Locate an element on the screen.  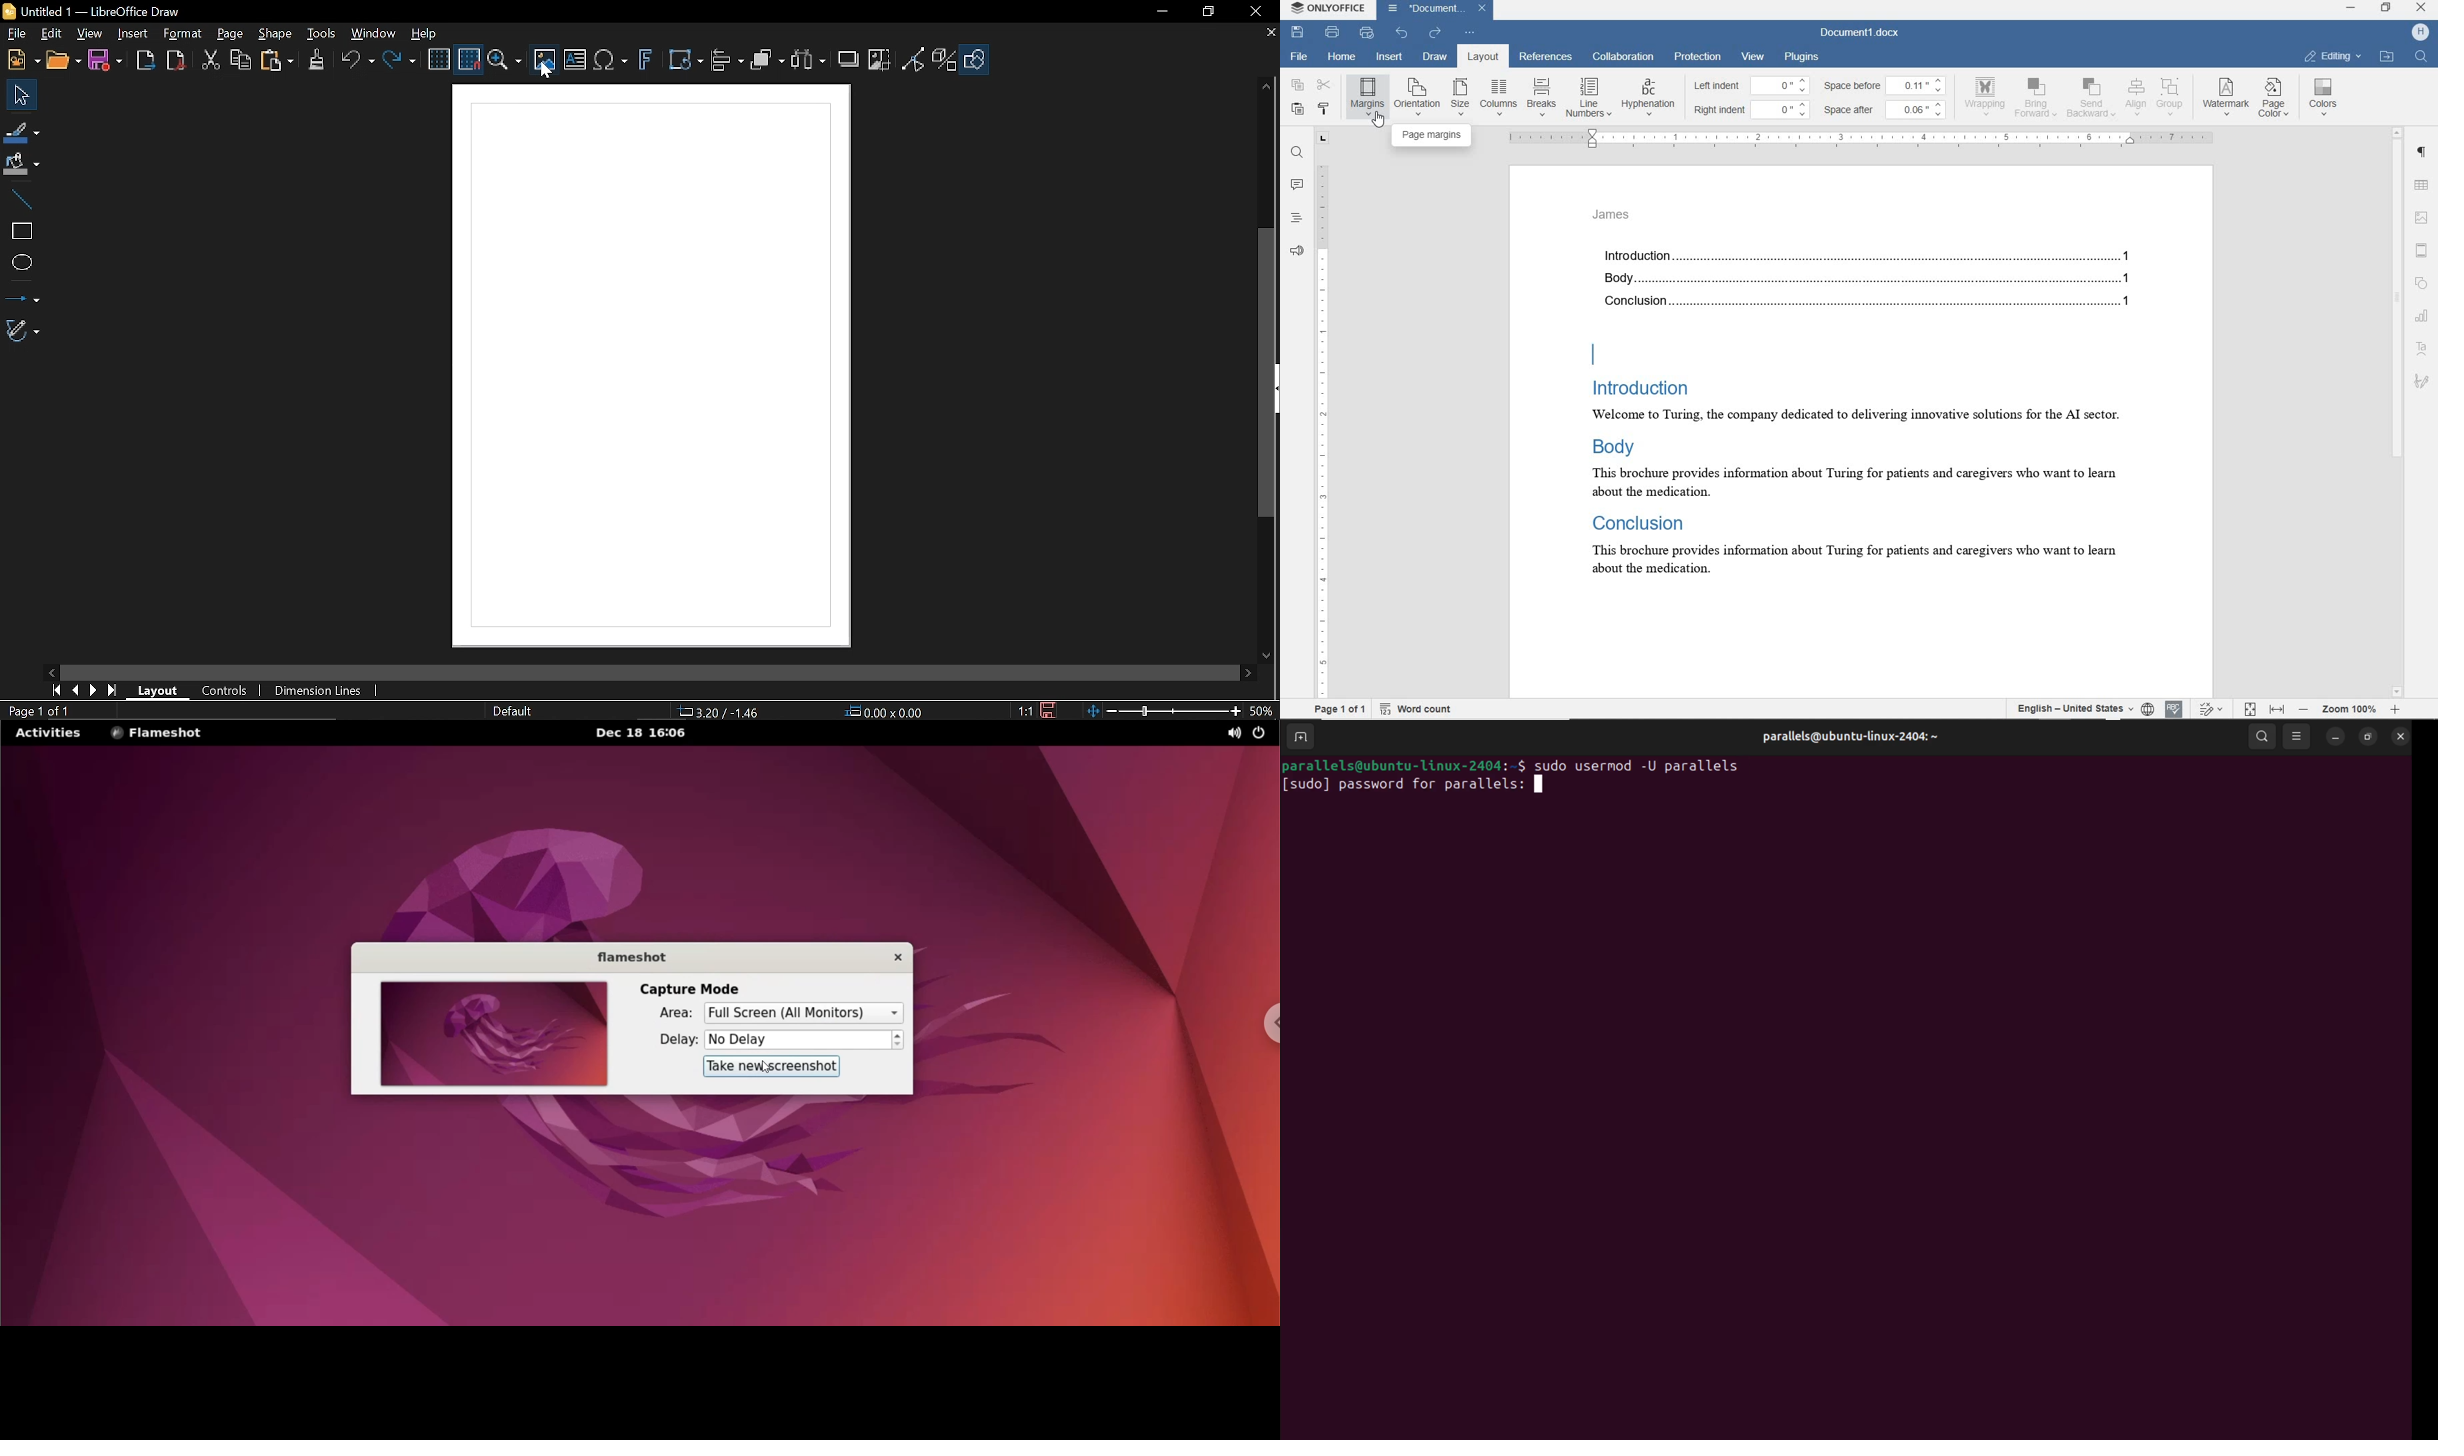
find is located at coordinates (1297, 154).